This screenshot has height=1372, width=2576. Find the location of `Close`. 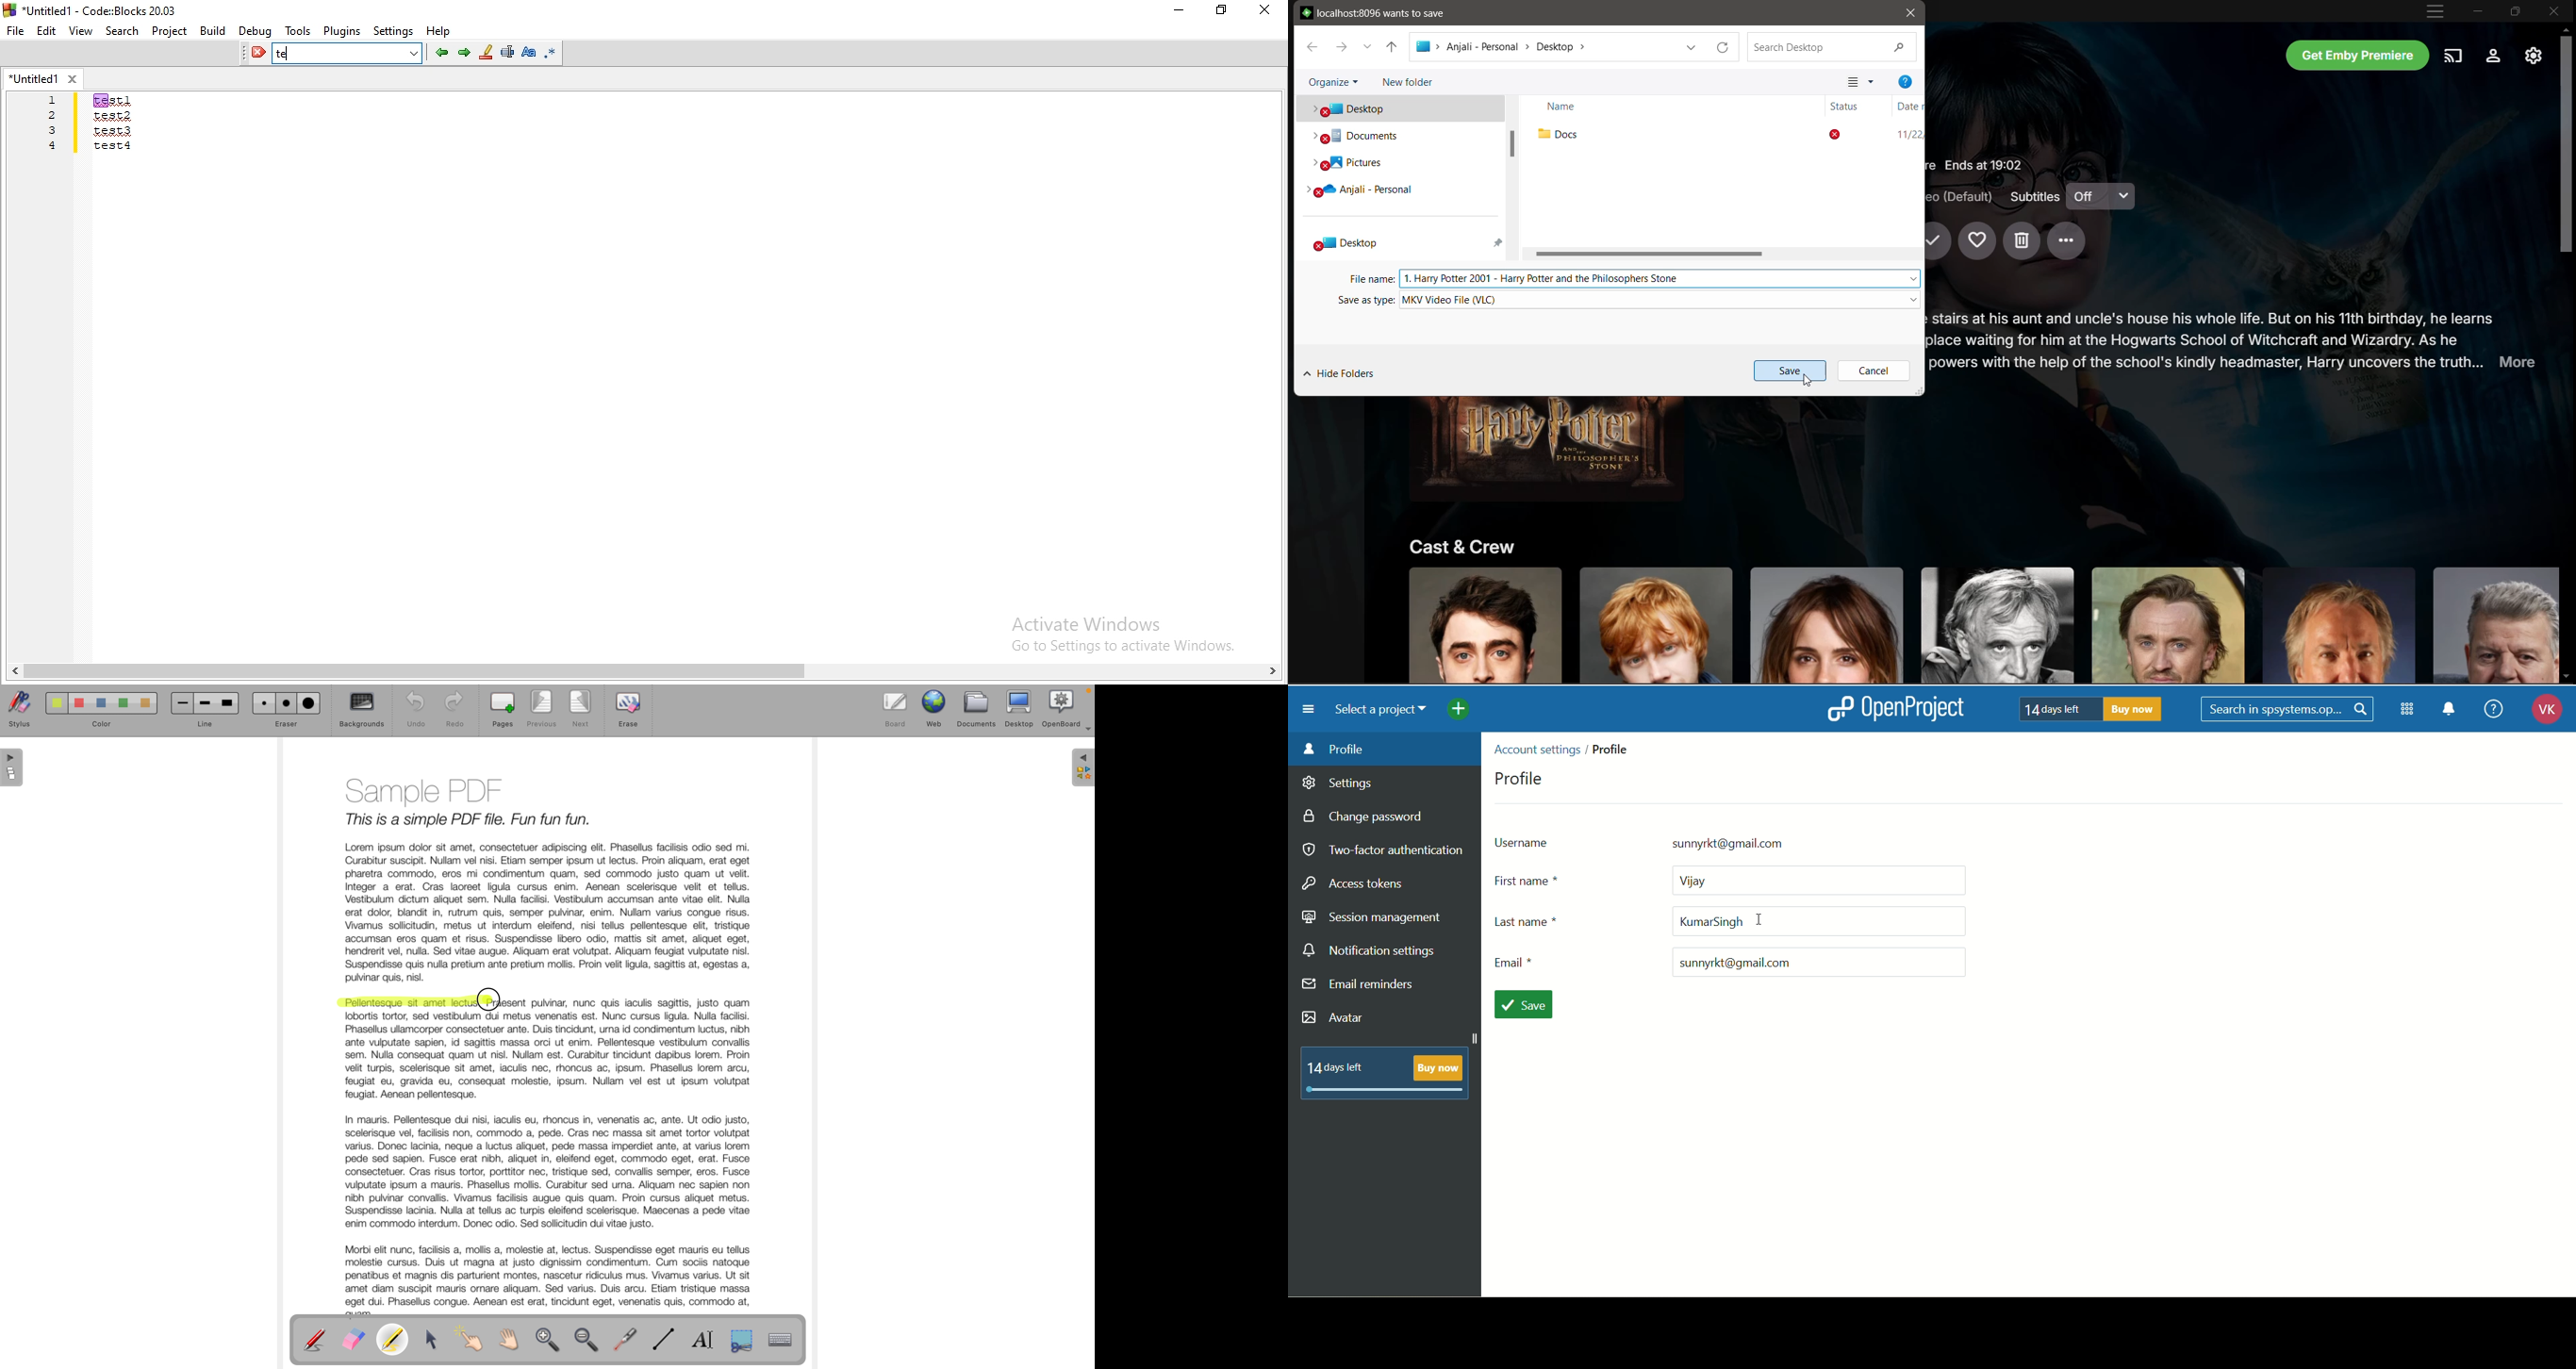

Close is located at coordinates (2555, 11).